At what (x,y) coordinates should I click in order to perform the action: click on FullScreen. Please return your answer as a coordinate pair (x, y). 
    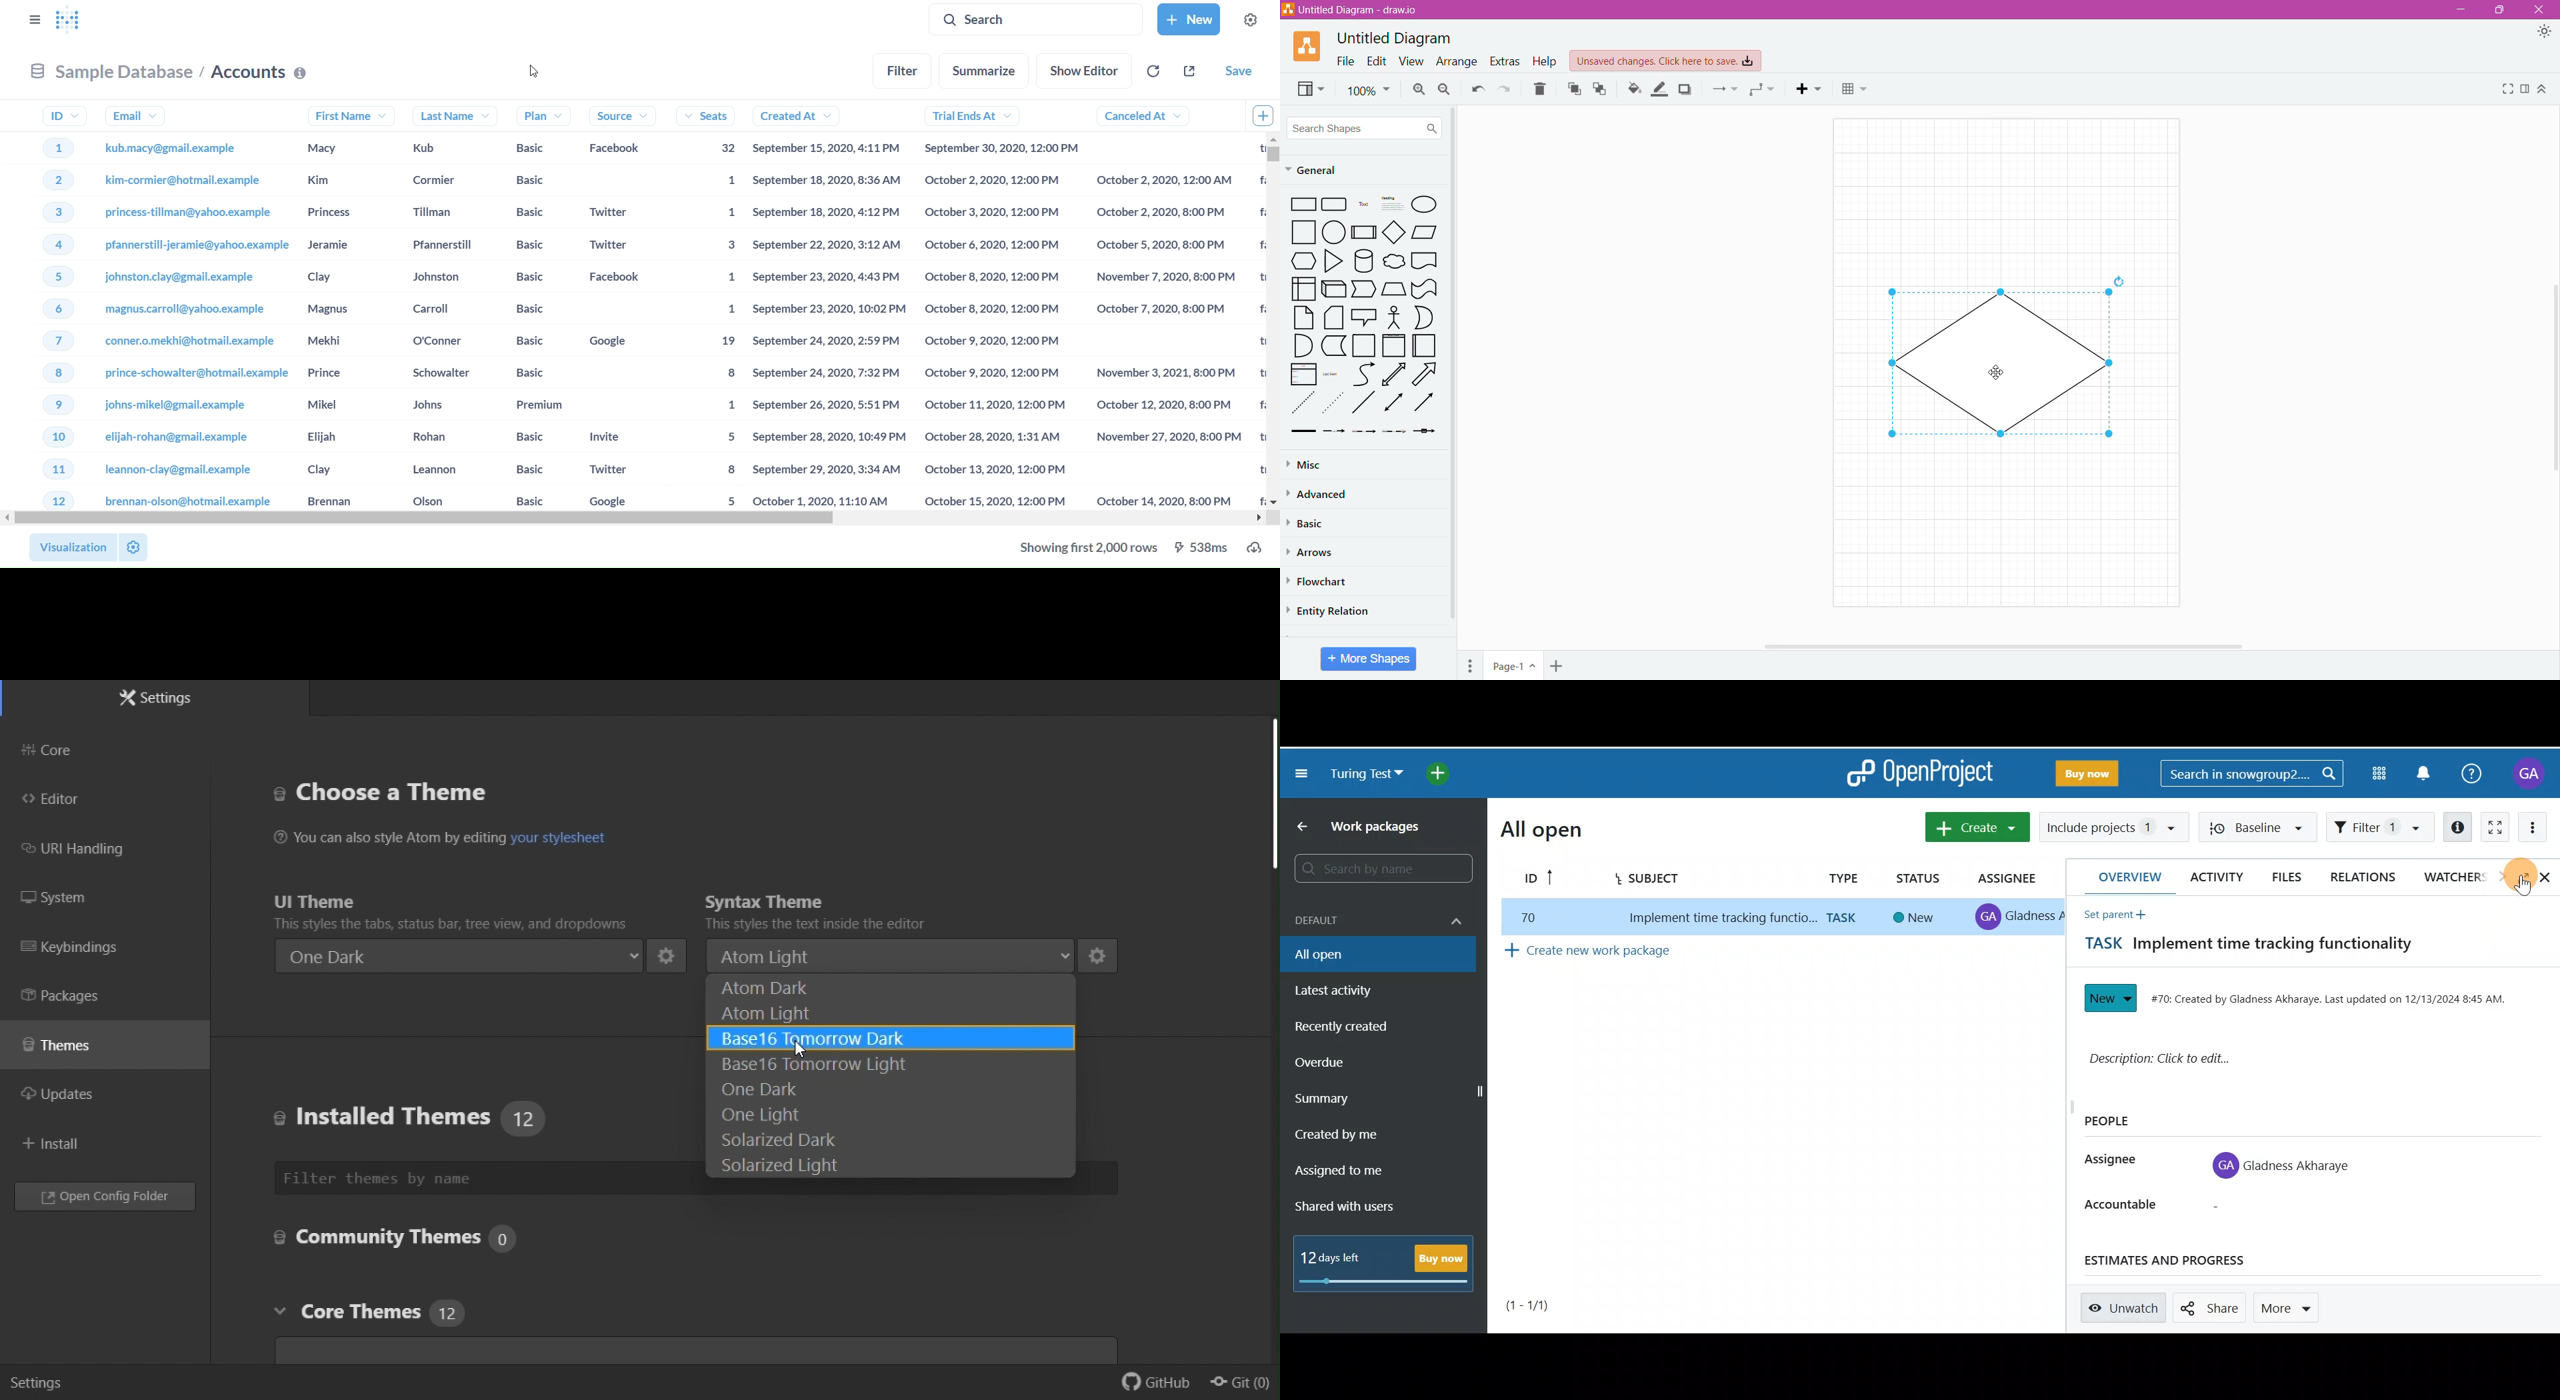
    Looking at the image, I should click on (2506, 89).